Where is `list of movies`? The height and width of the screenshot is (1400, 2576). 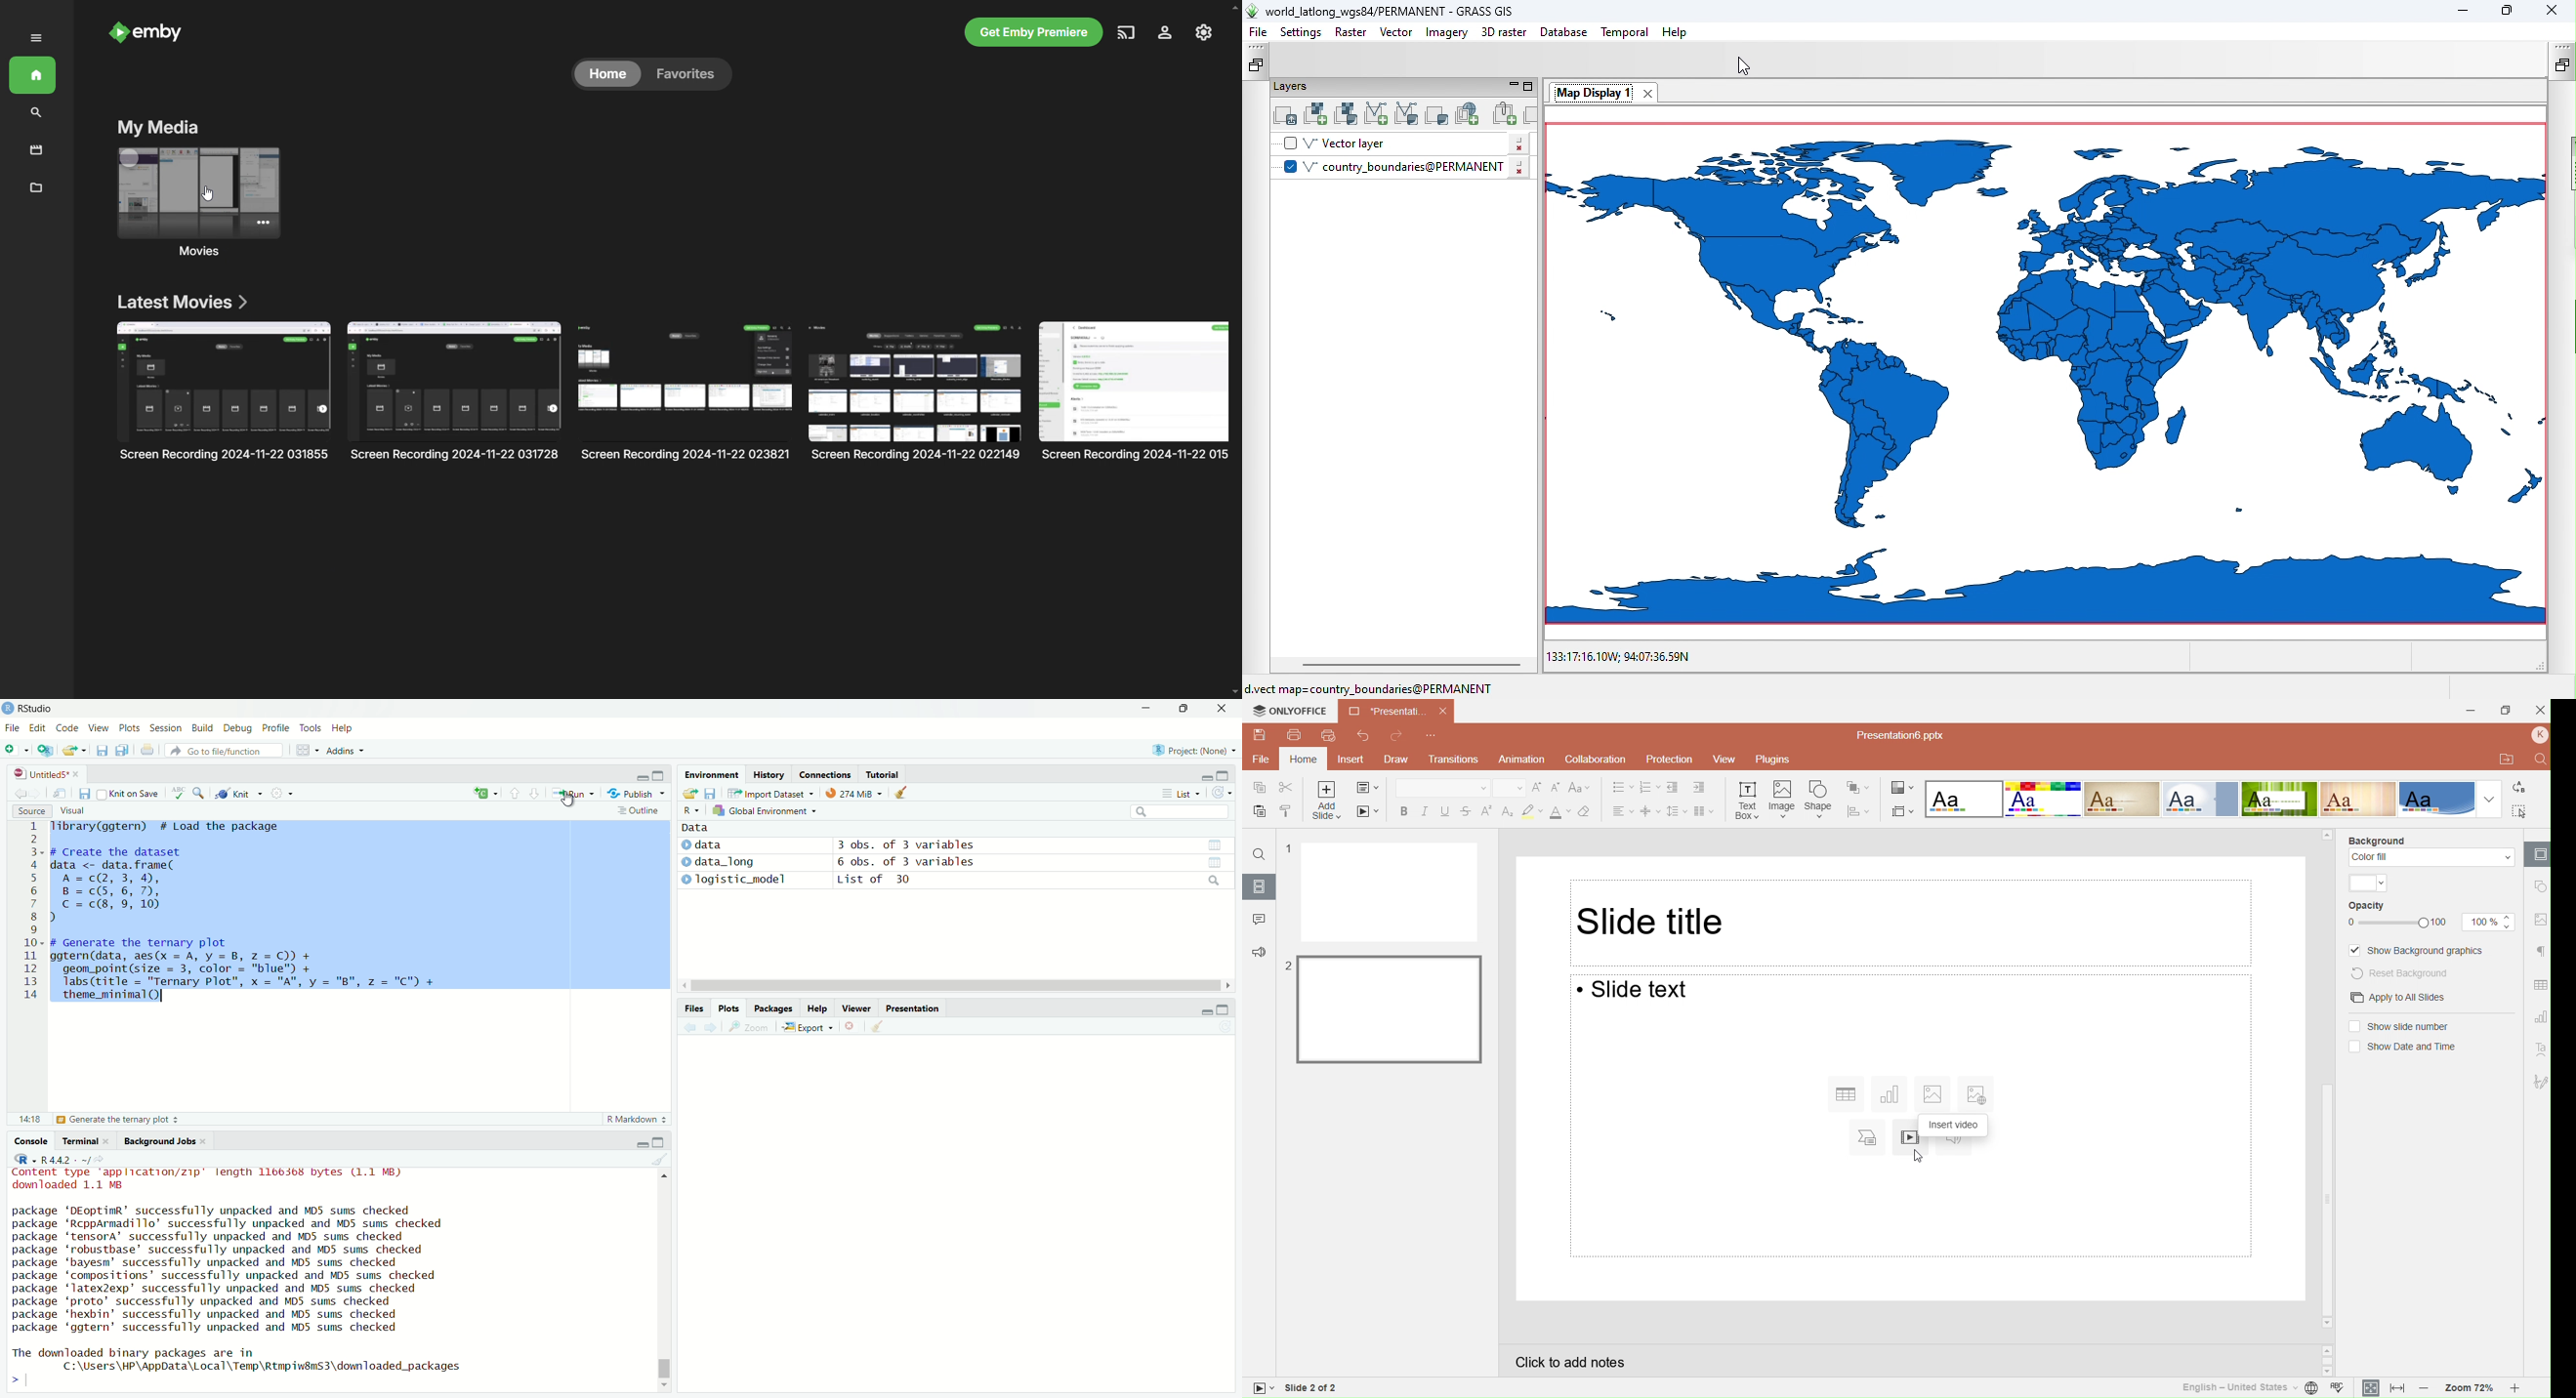
list of movies is located at coordinates (224, 393).